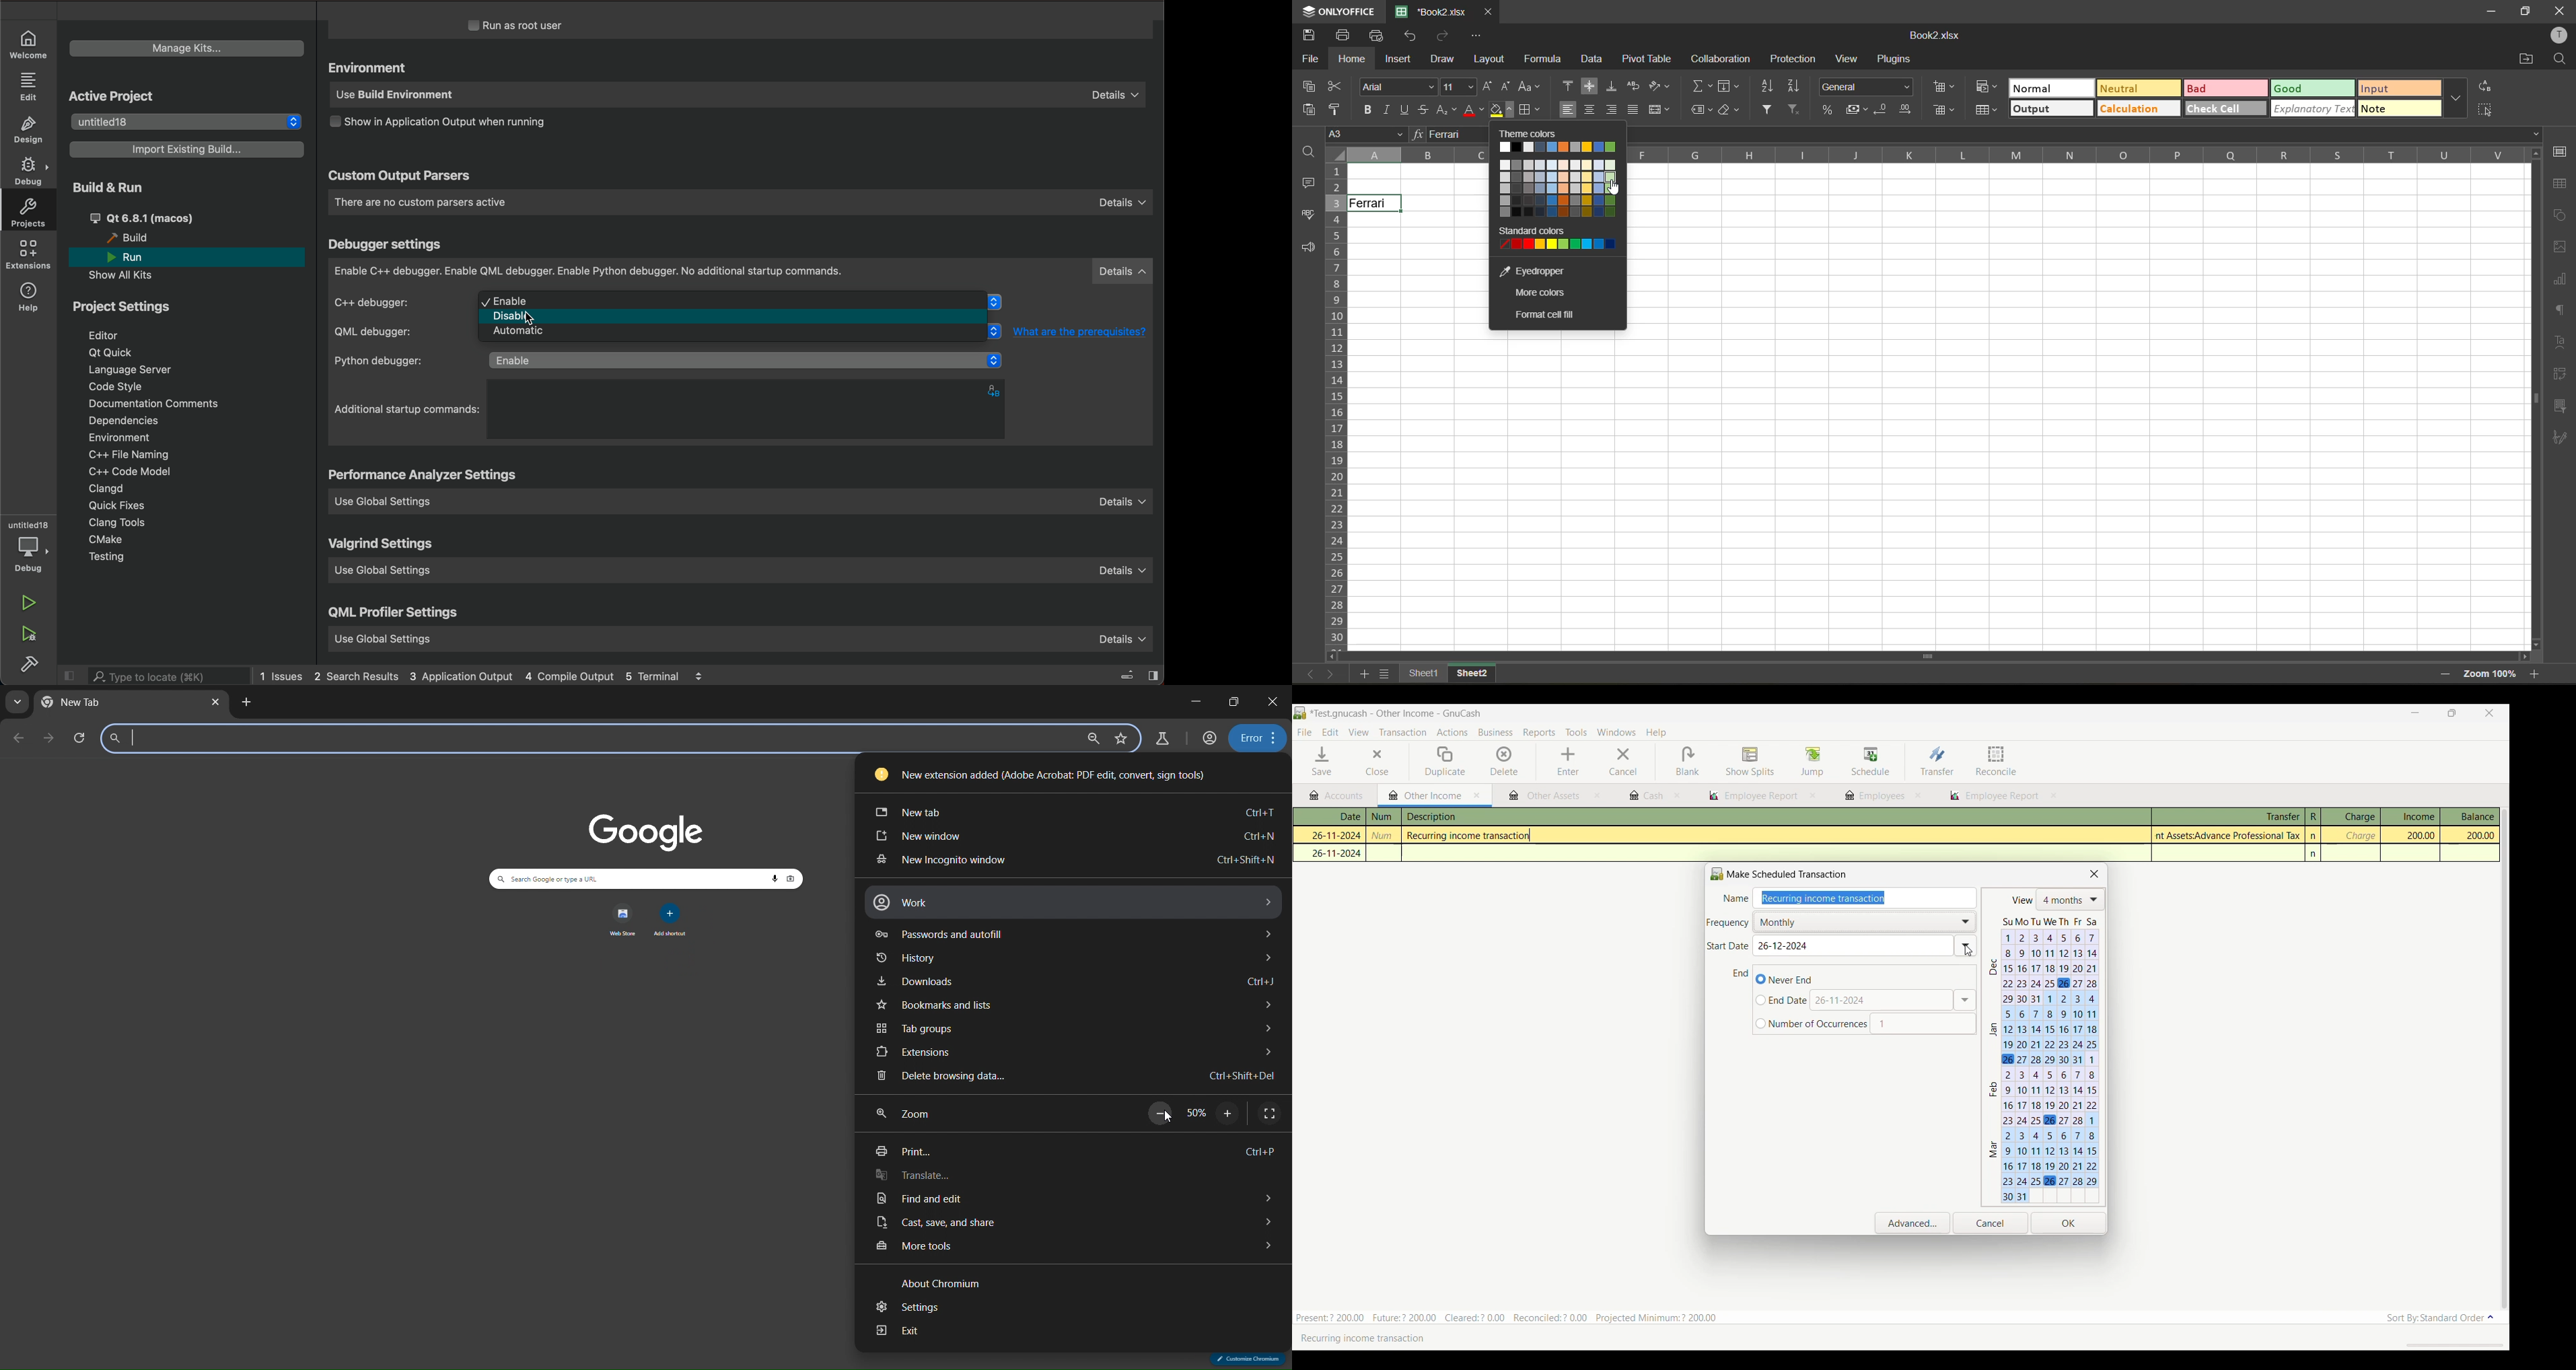 Image resolution: width=2576 pixels, height=1372 pixels. Describe the element at coordinates (1123, 740) in the screenshot. I see `bookmark page` at that location.